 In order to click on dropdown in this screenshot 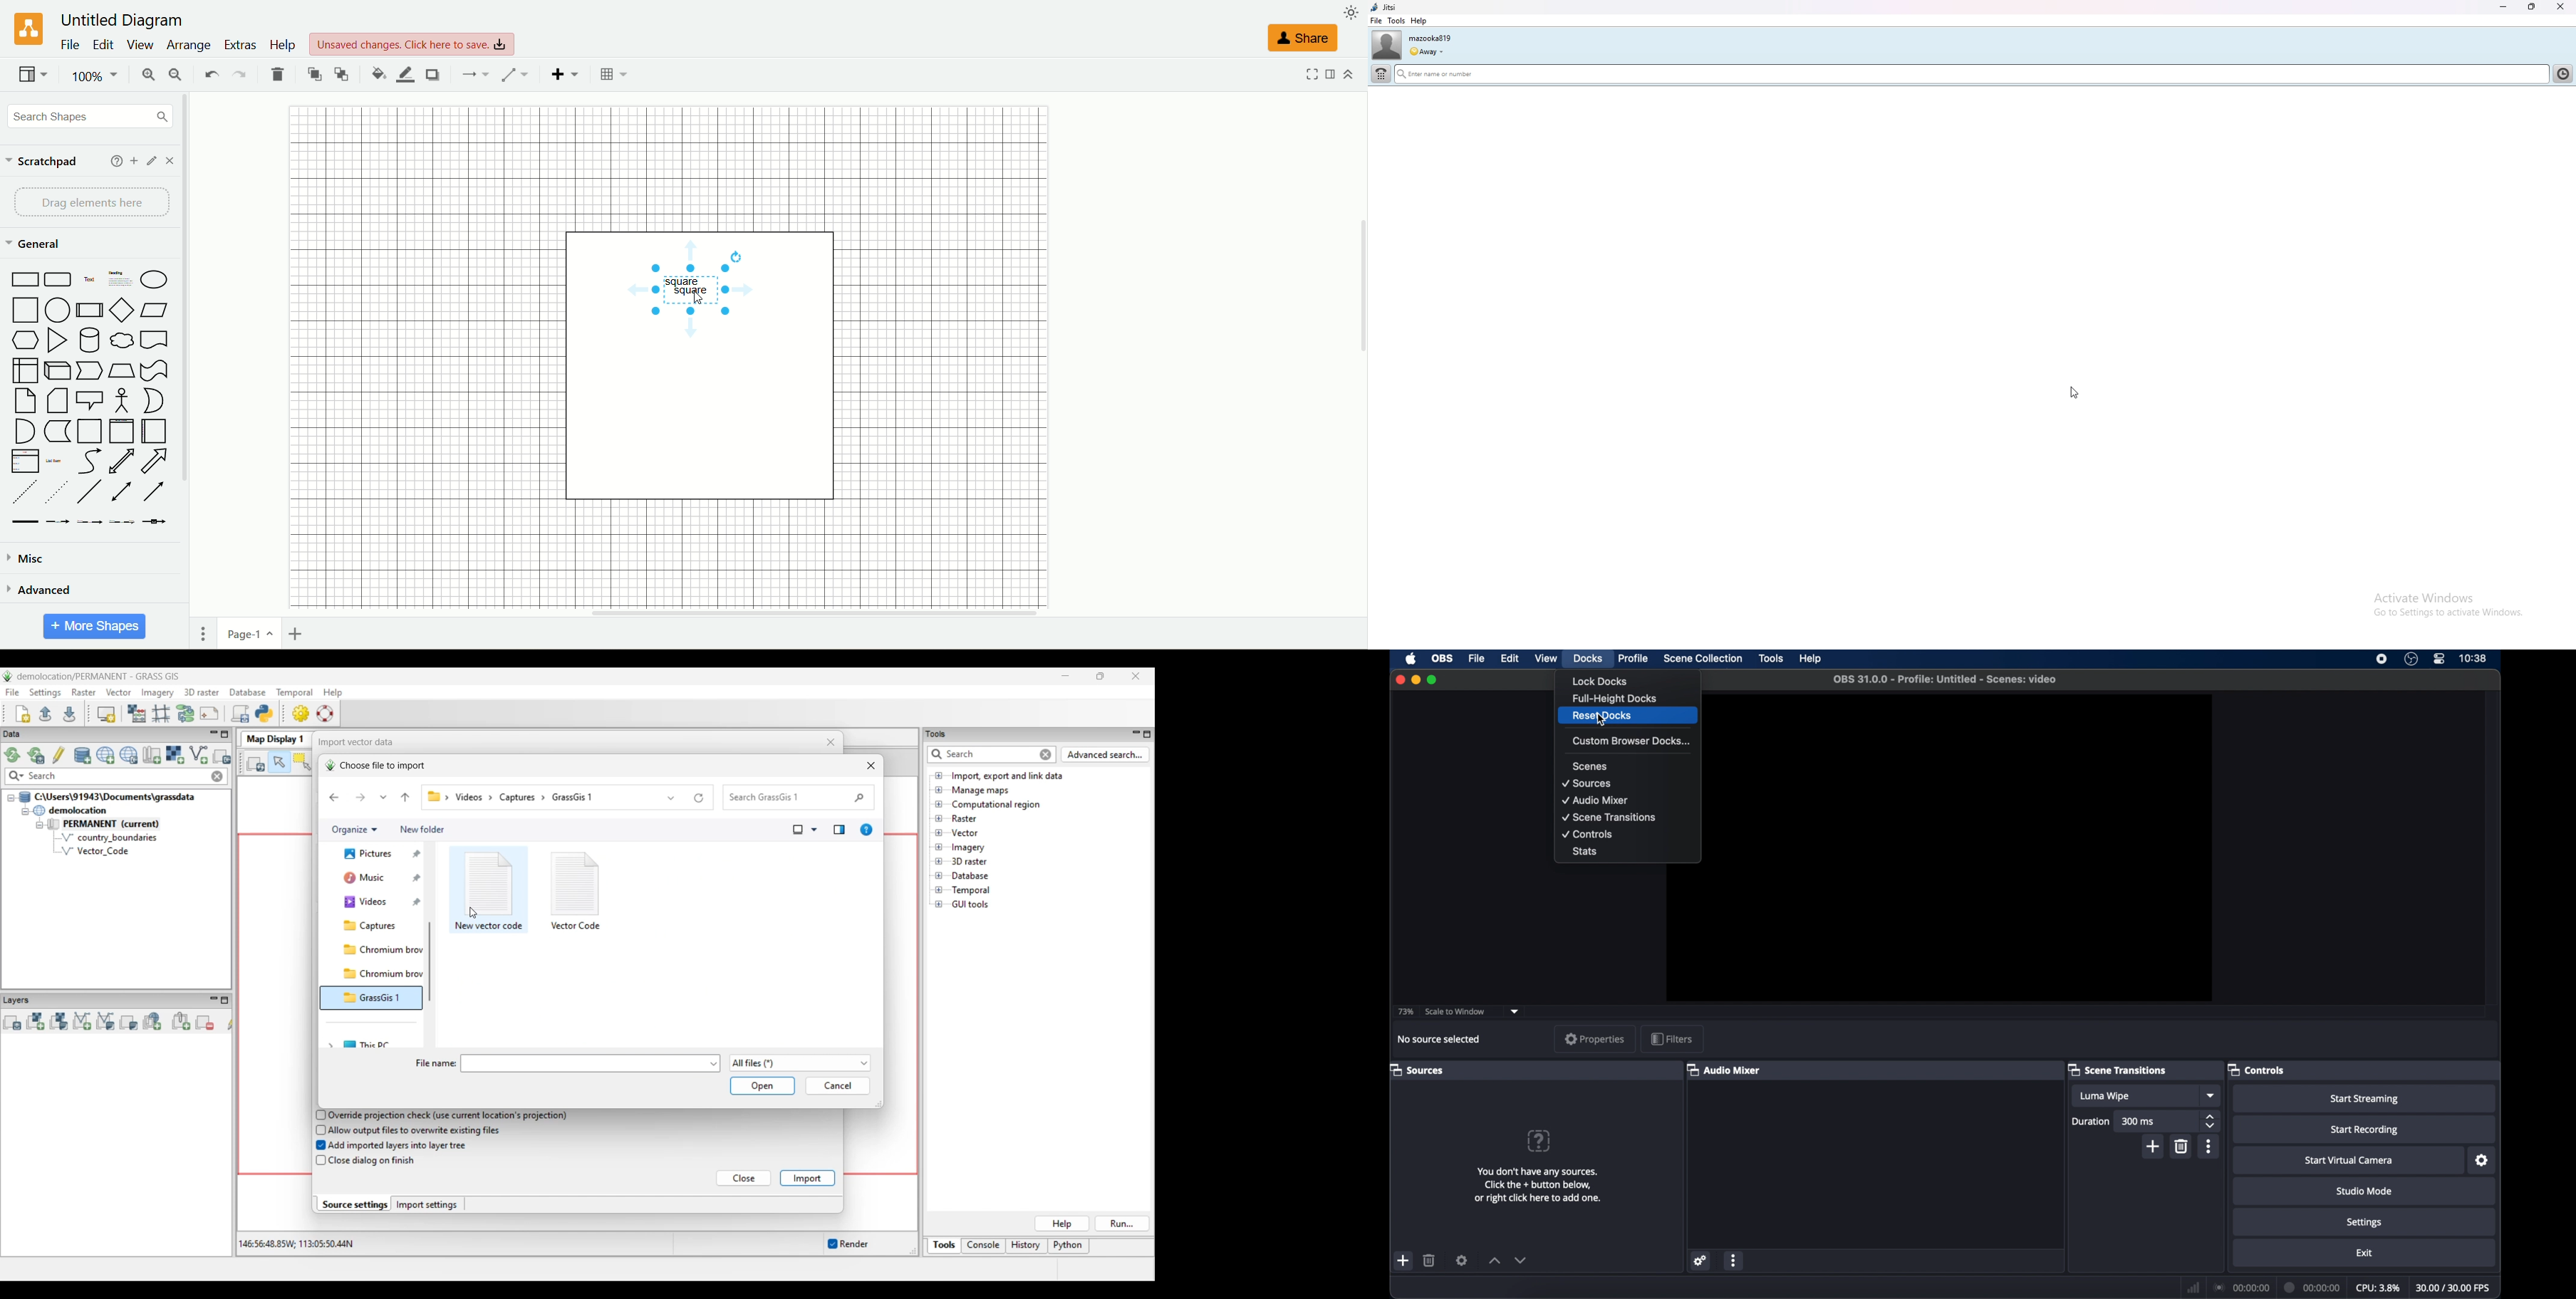, I will do `click(2212, 1095)`.